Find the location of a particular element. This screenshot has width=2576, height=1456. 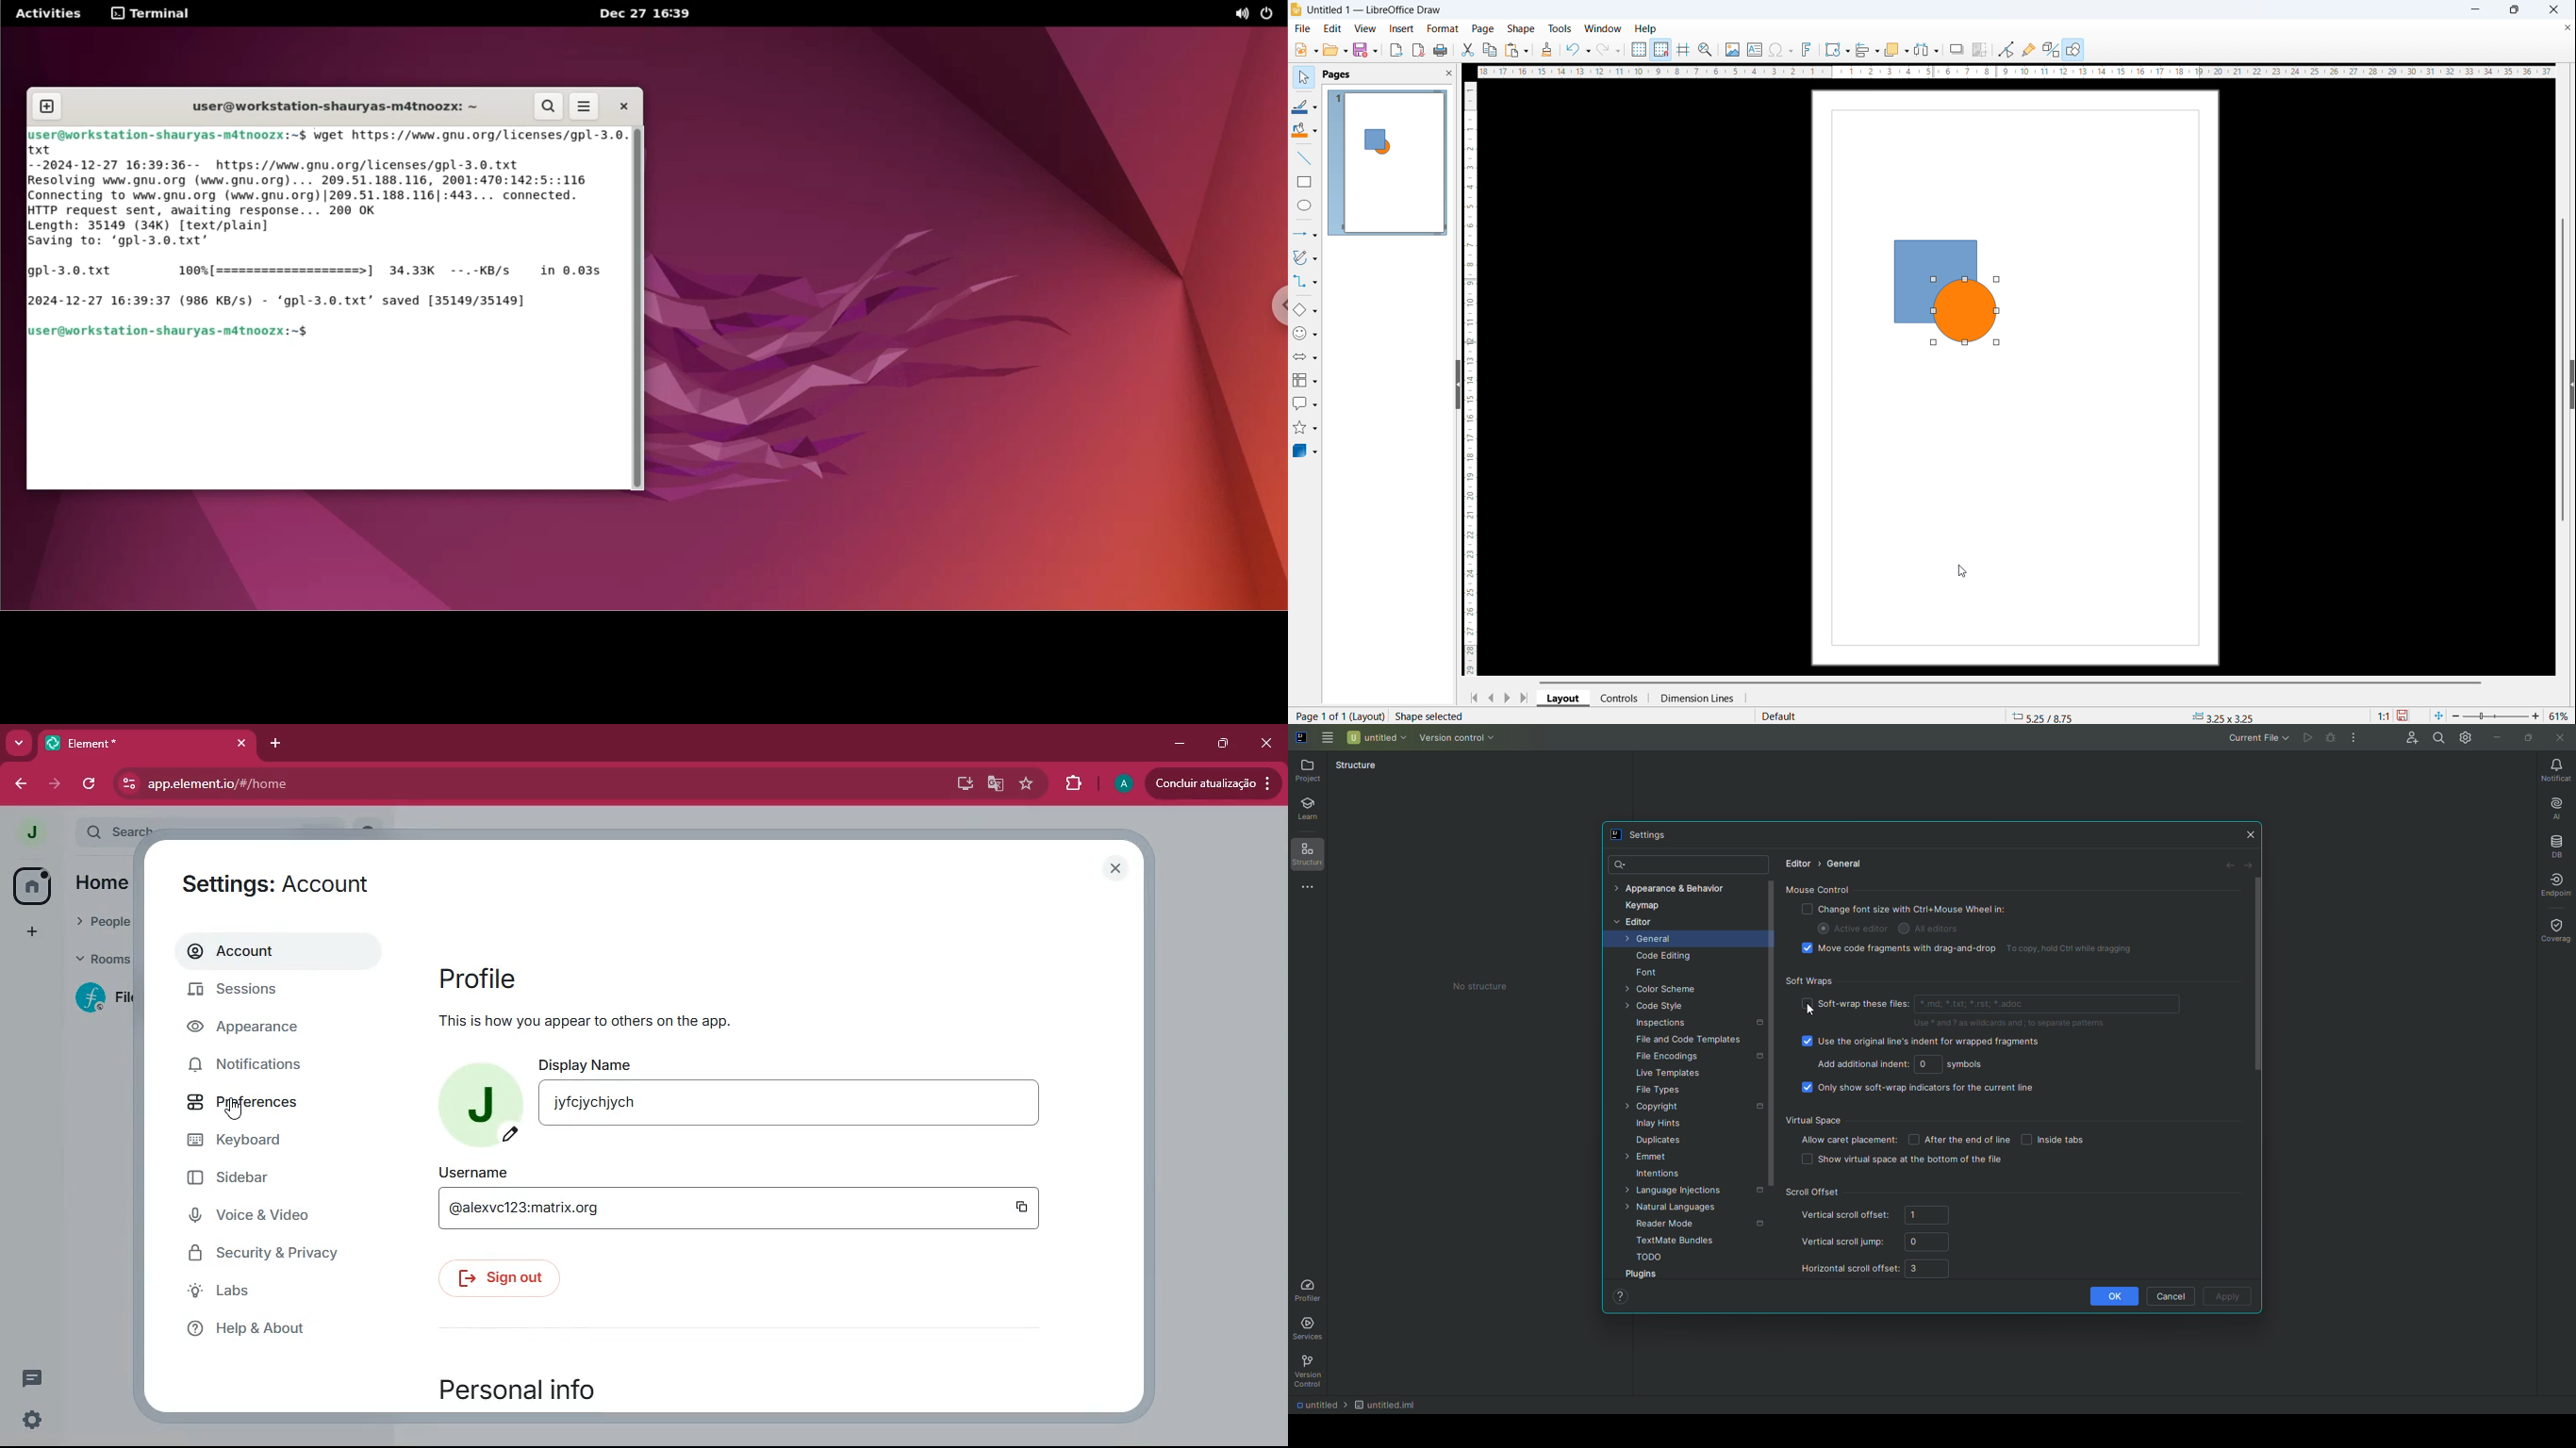

back is located at coordinates (22, 784).